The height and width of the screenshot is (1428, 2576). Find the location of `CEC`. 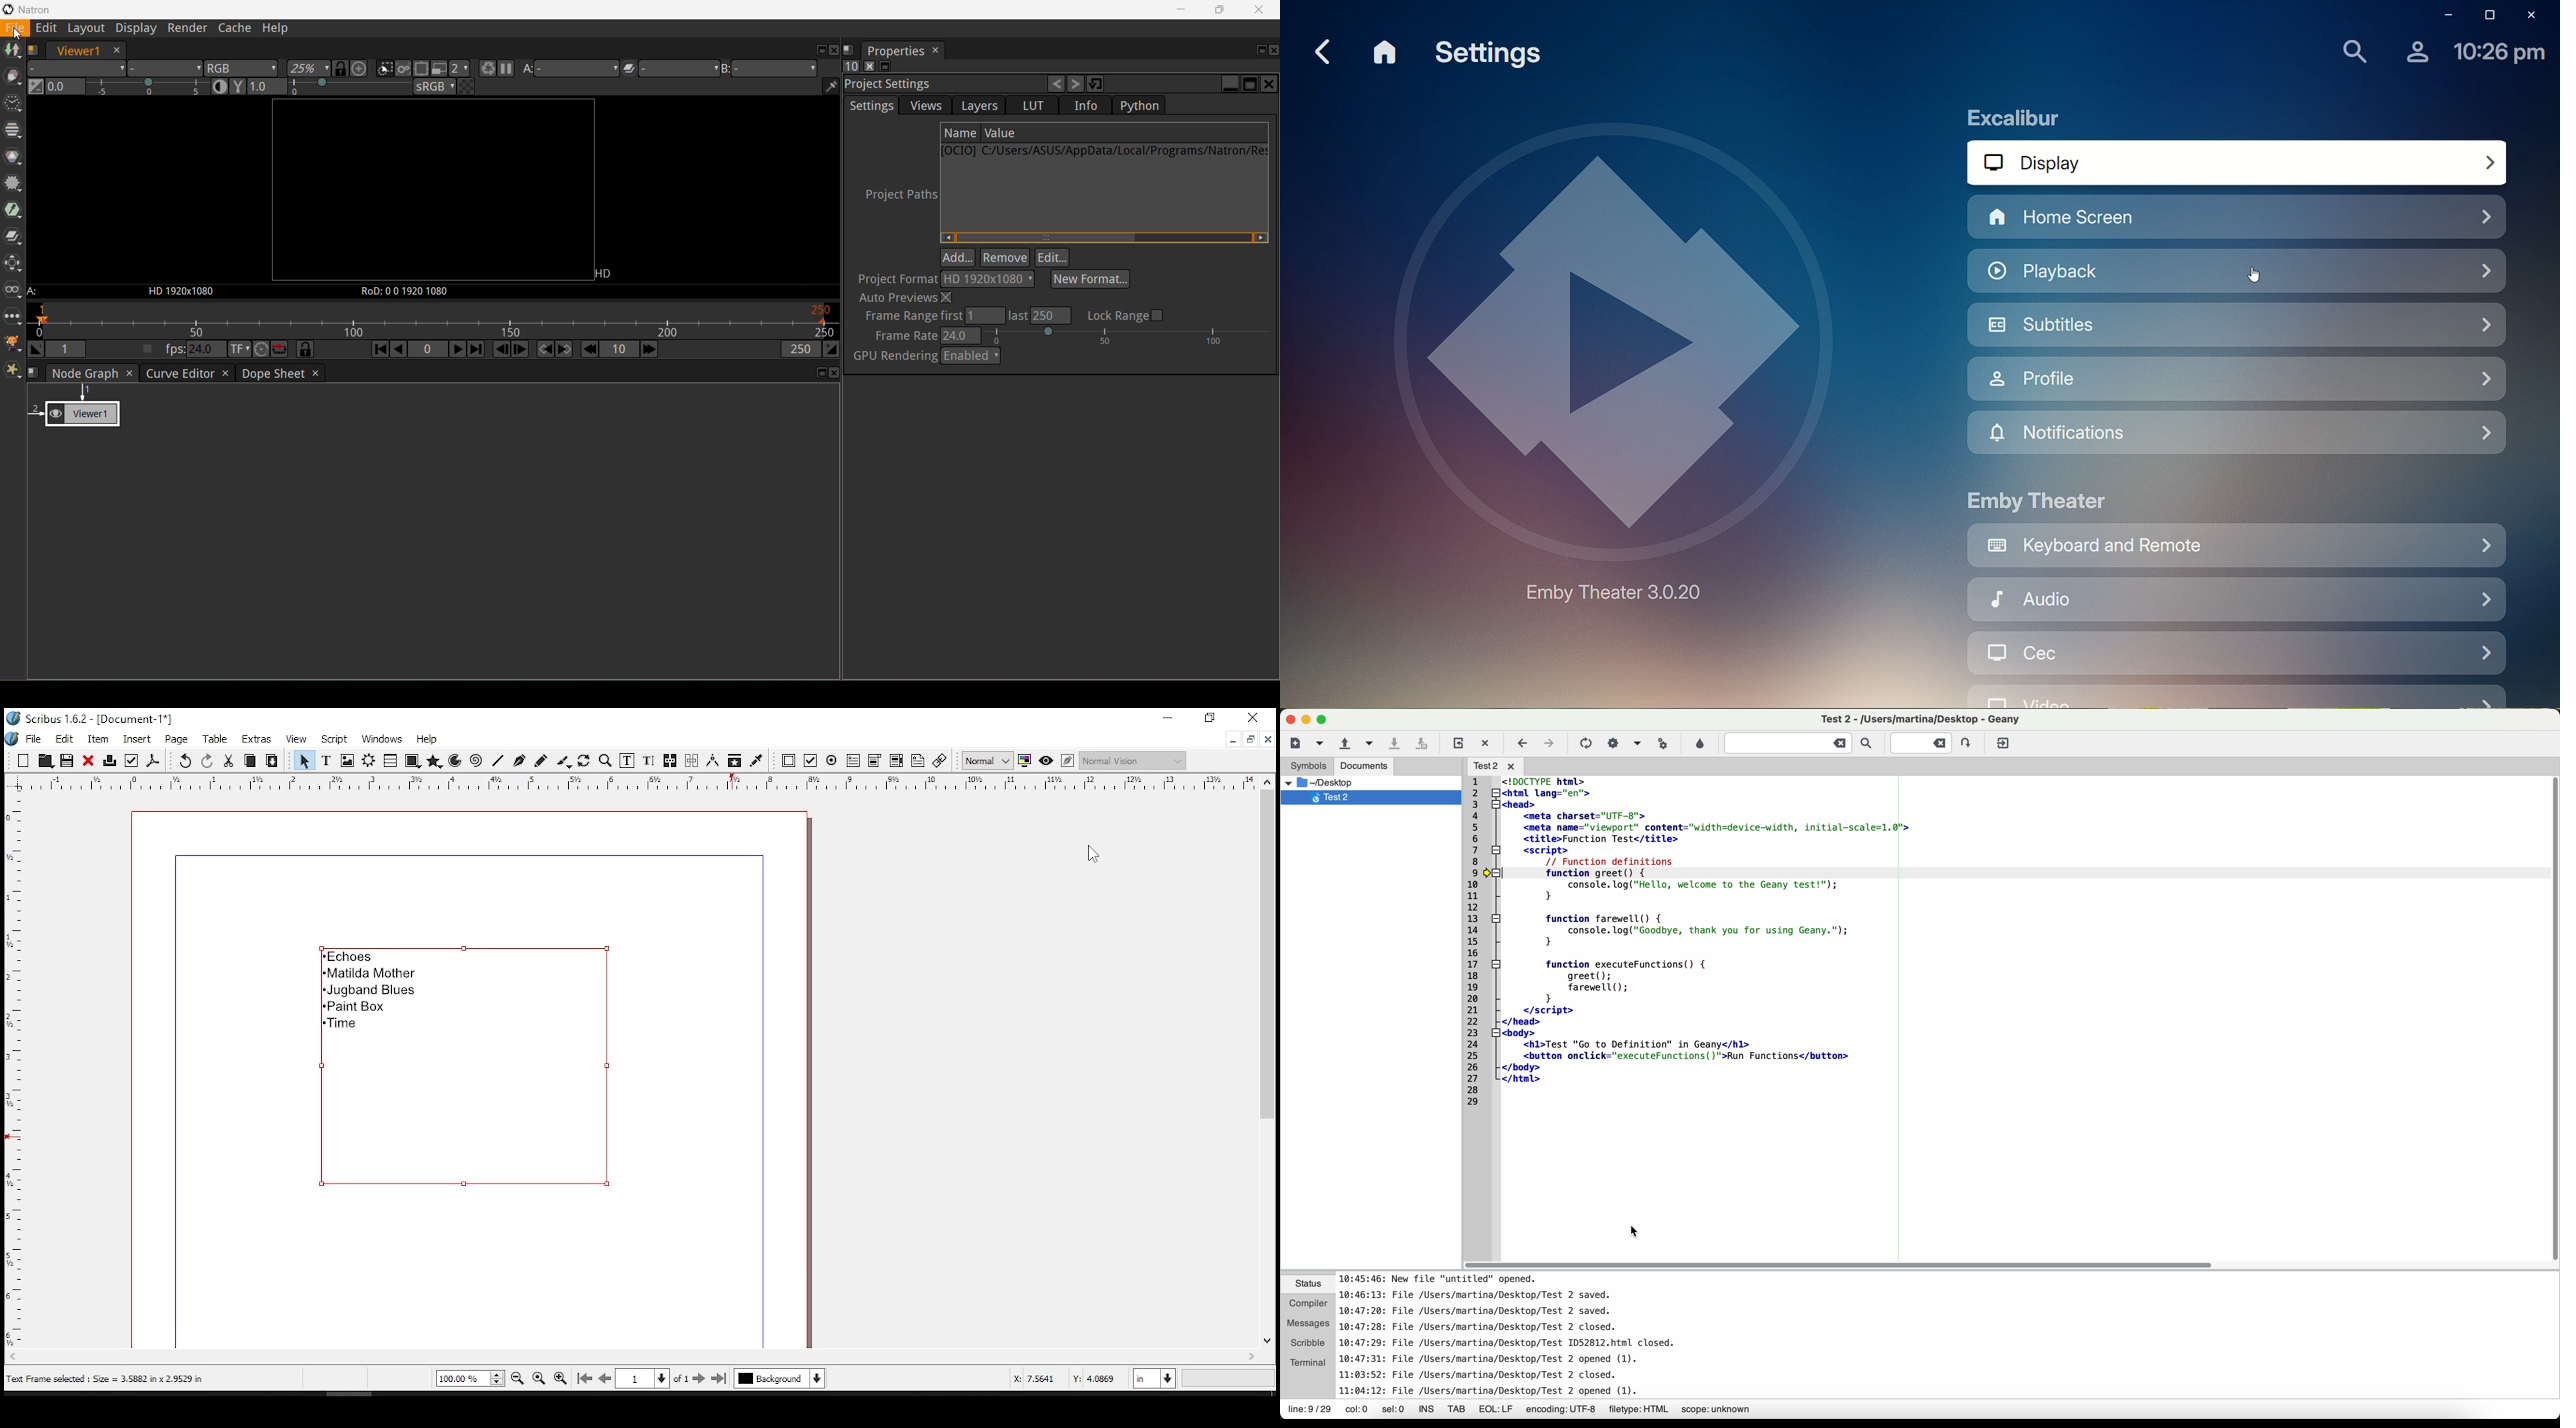

CEC is located at coordinates (2236, 657).